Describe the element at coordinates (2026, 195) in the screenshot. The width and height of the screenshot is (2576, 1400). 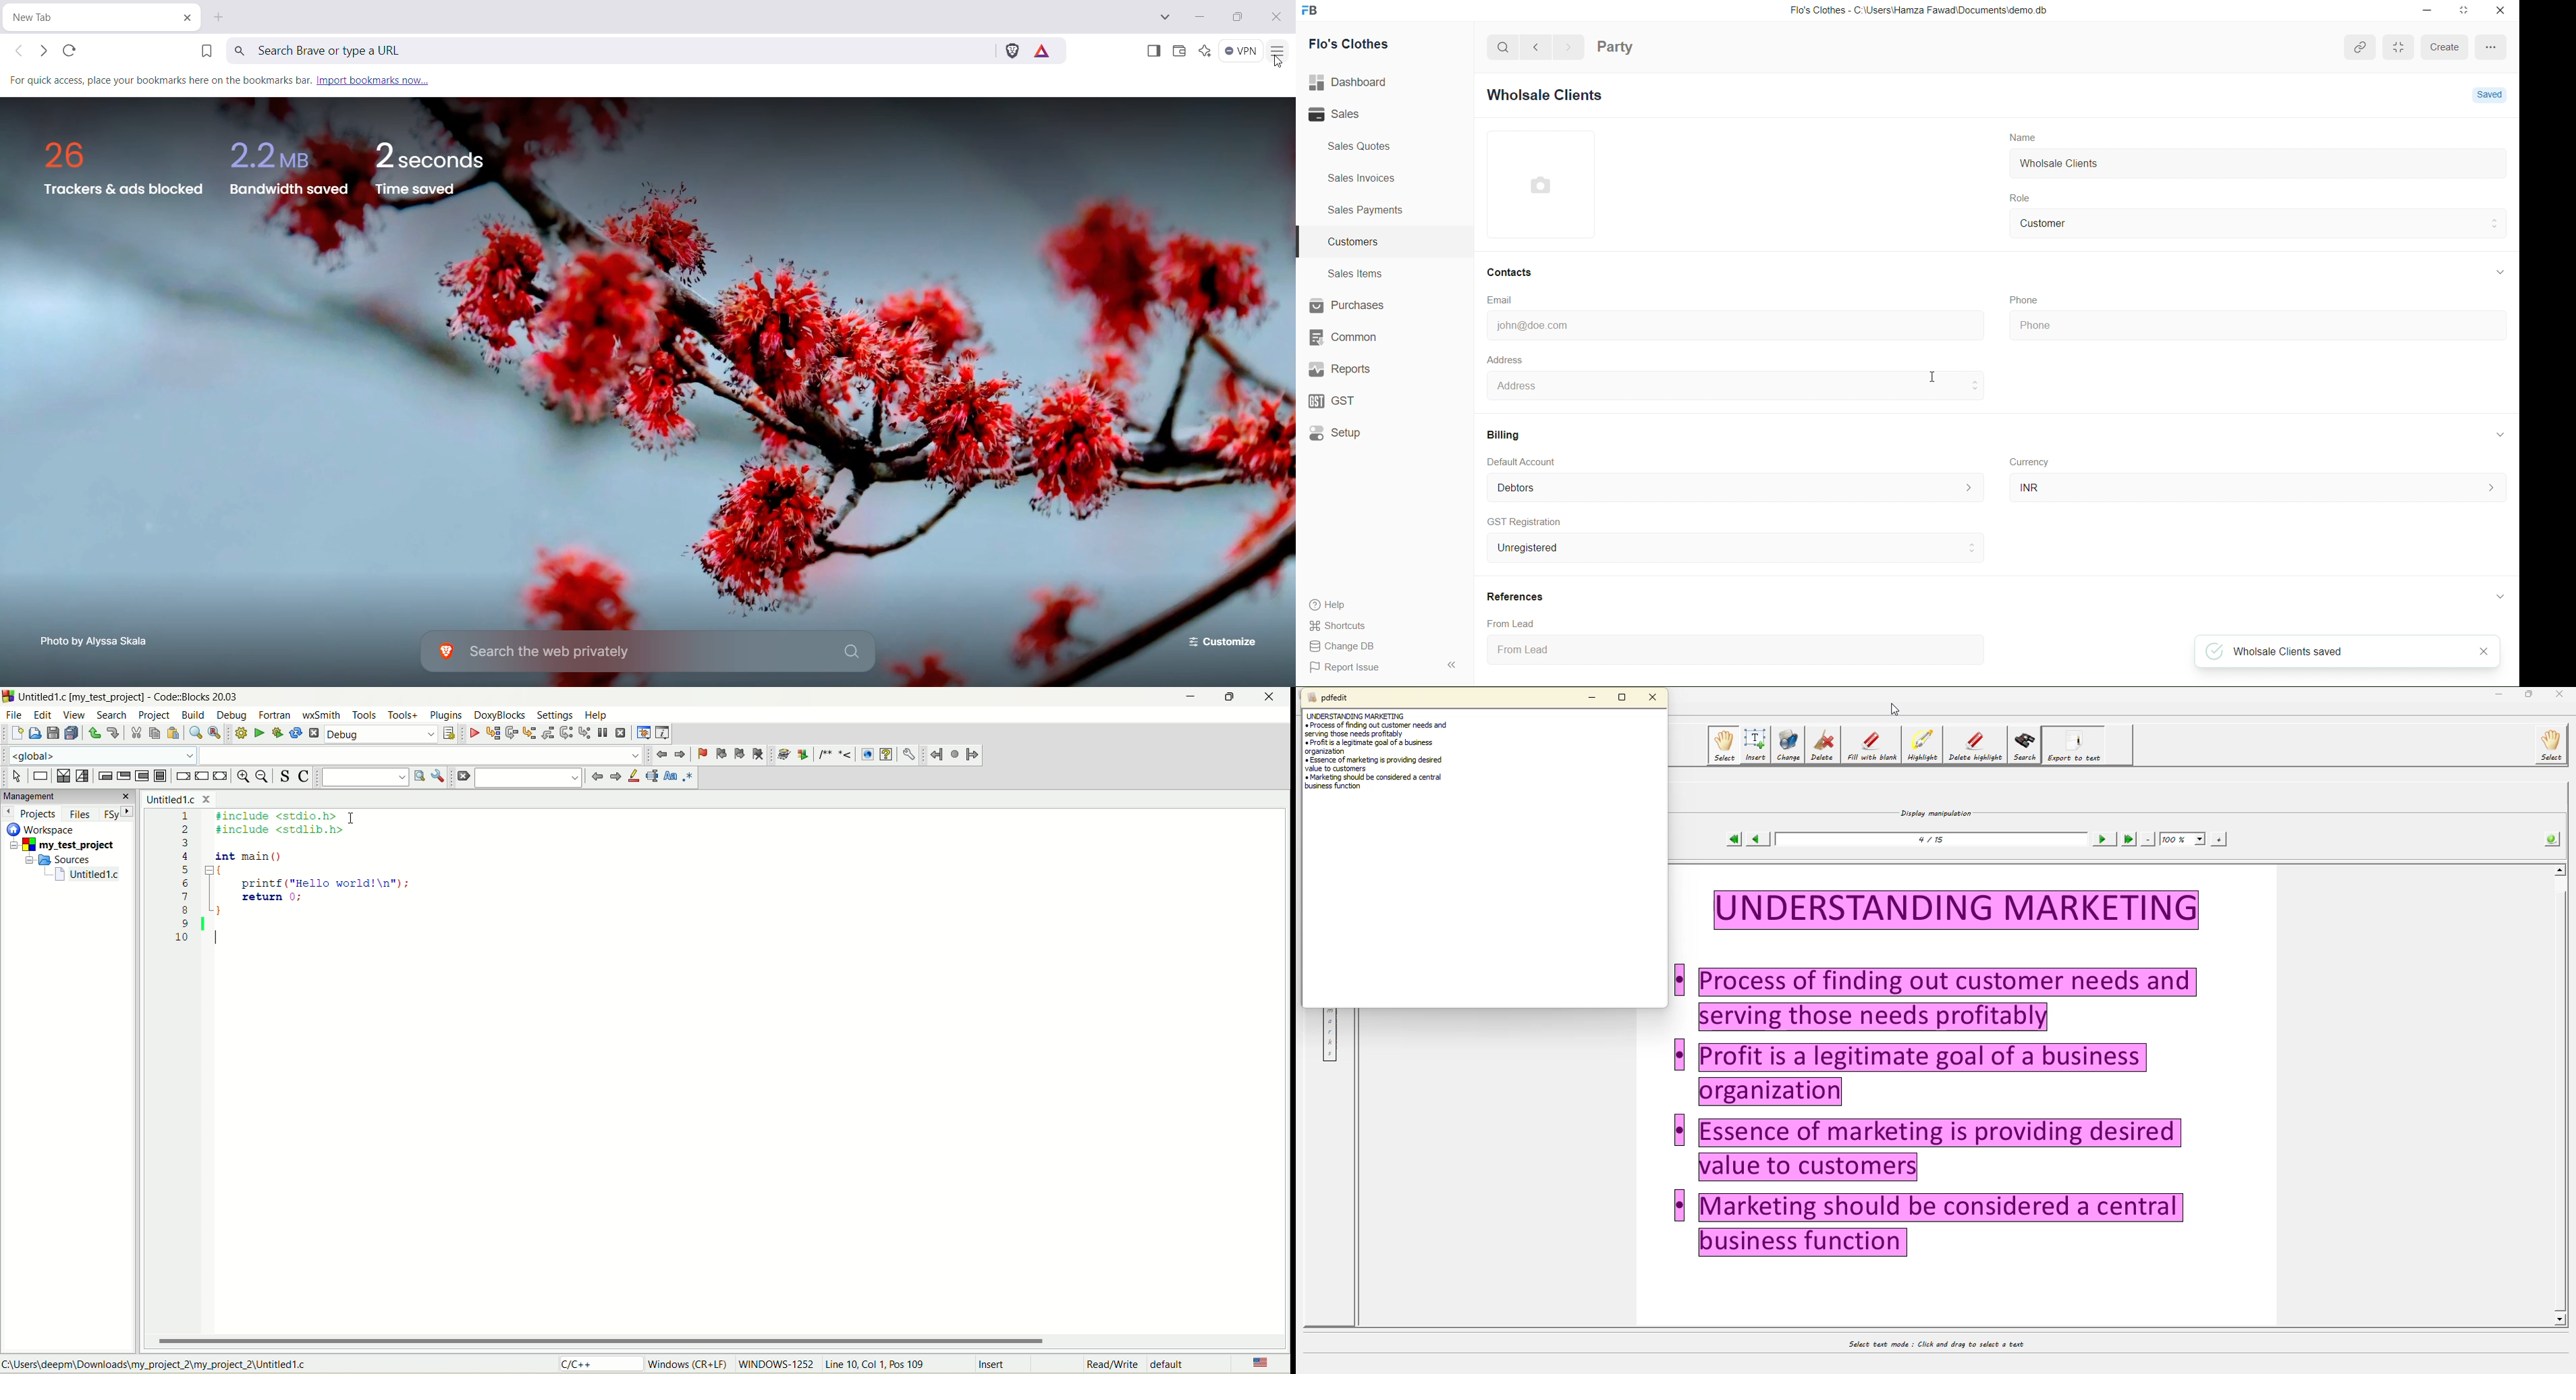
I see `Role` at that location.